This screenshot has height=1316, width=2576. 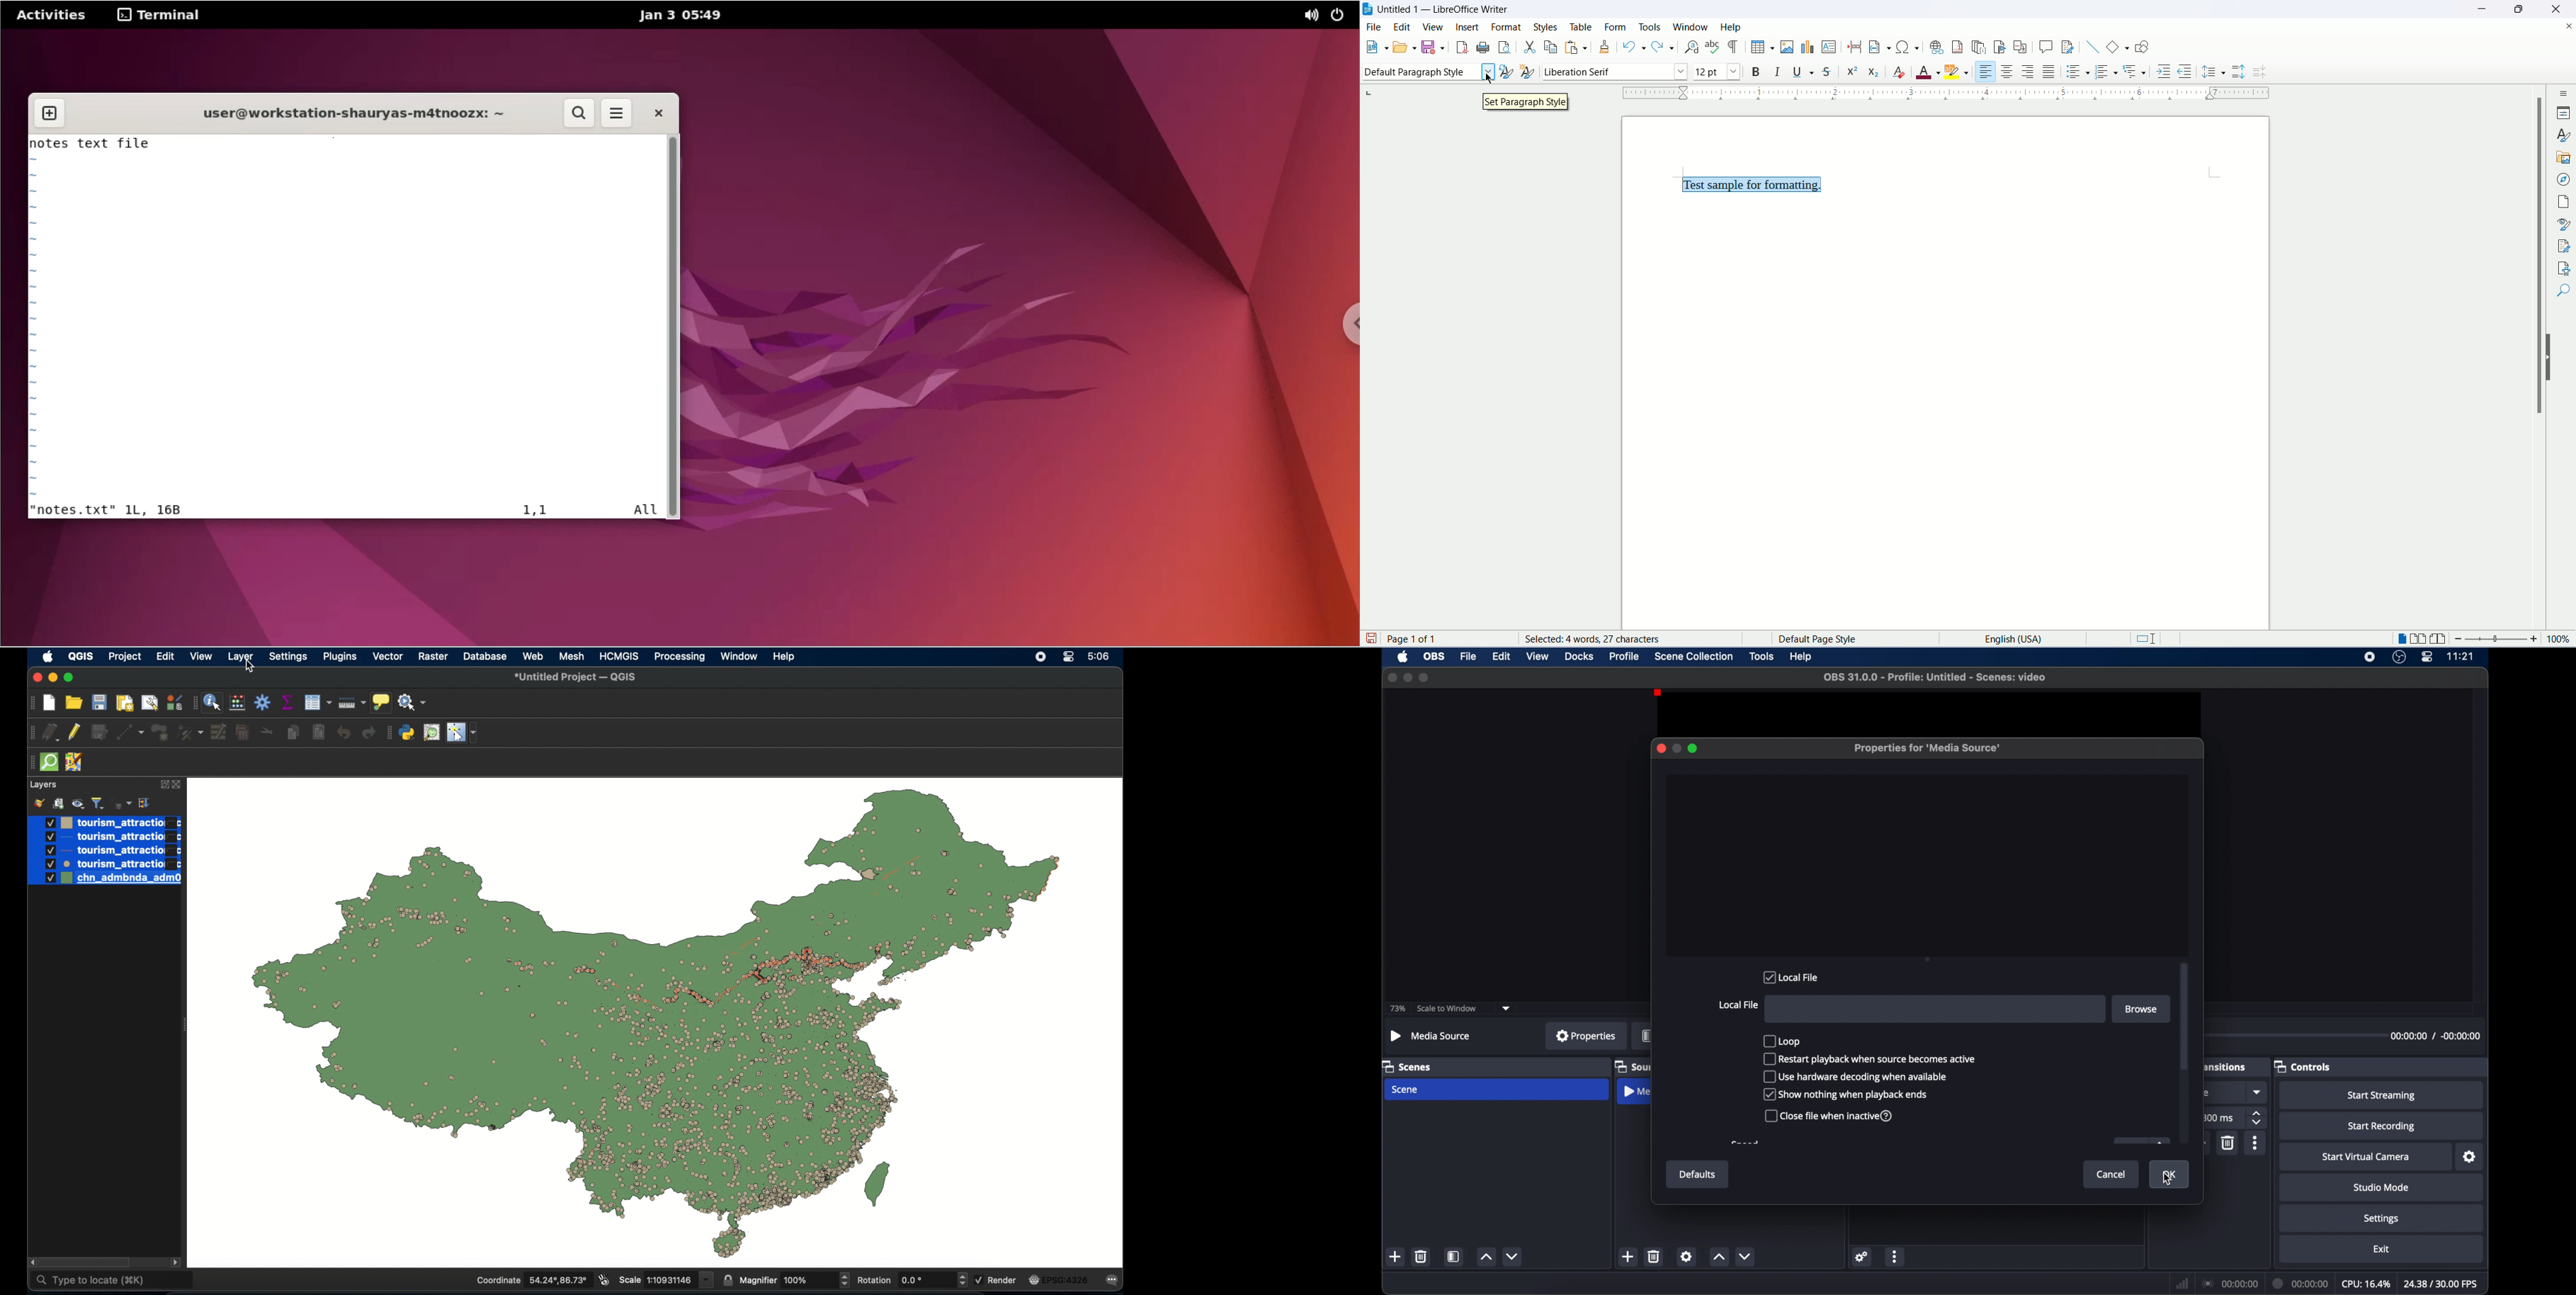 What do you see at coordinates (2565, 160) in the screenshot?
I see `gallery` at bounding box center [2565, 160].